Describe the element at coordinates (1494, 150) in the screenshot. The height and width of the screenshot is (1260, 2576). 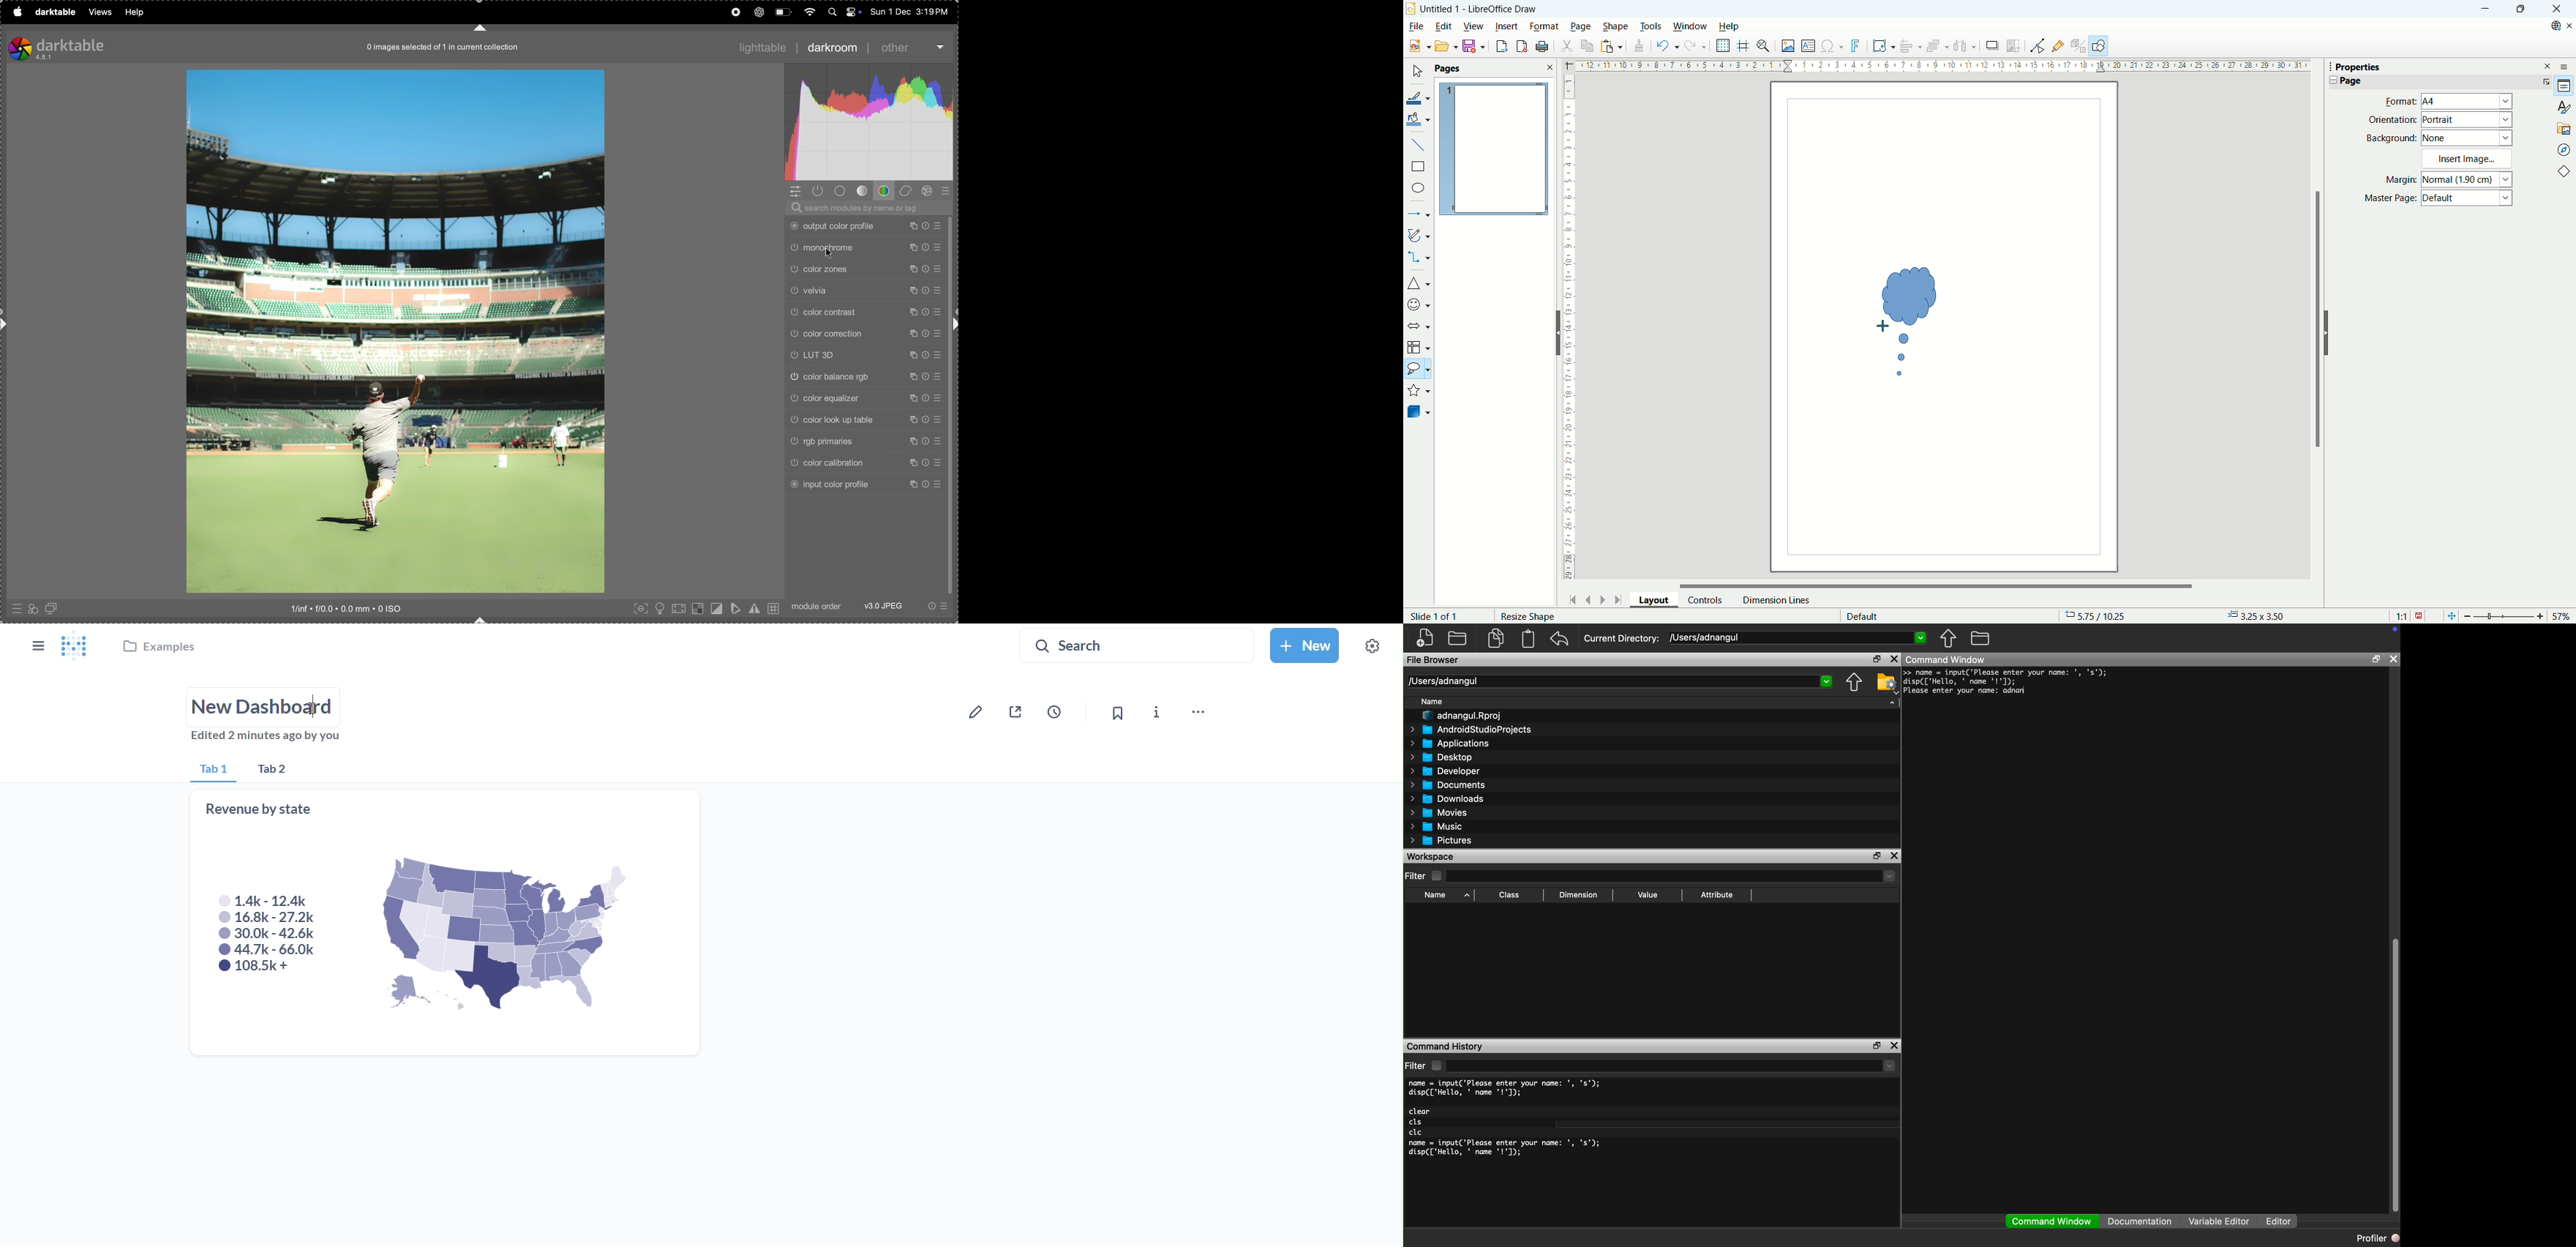
I see `page` at that location.